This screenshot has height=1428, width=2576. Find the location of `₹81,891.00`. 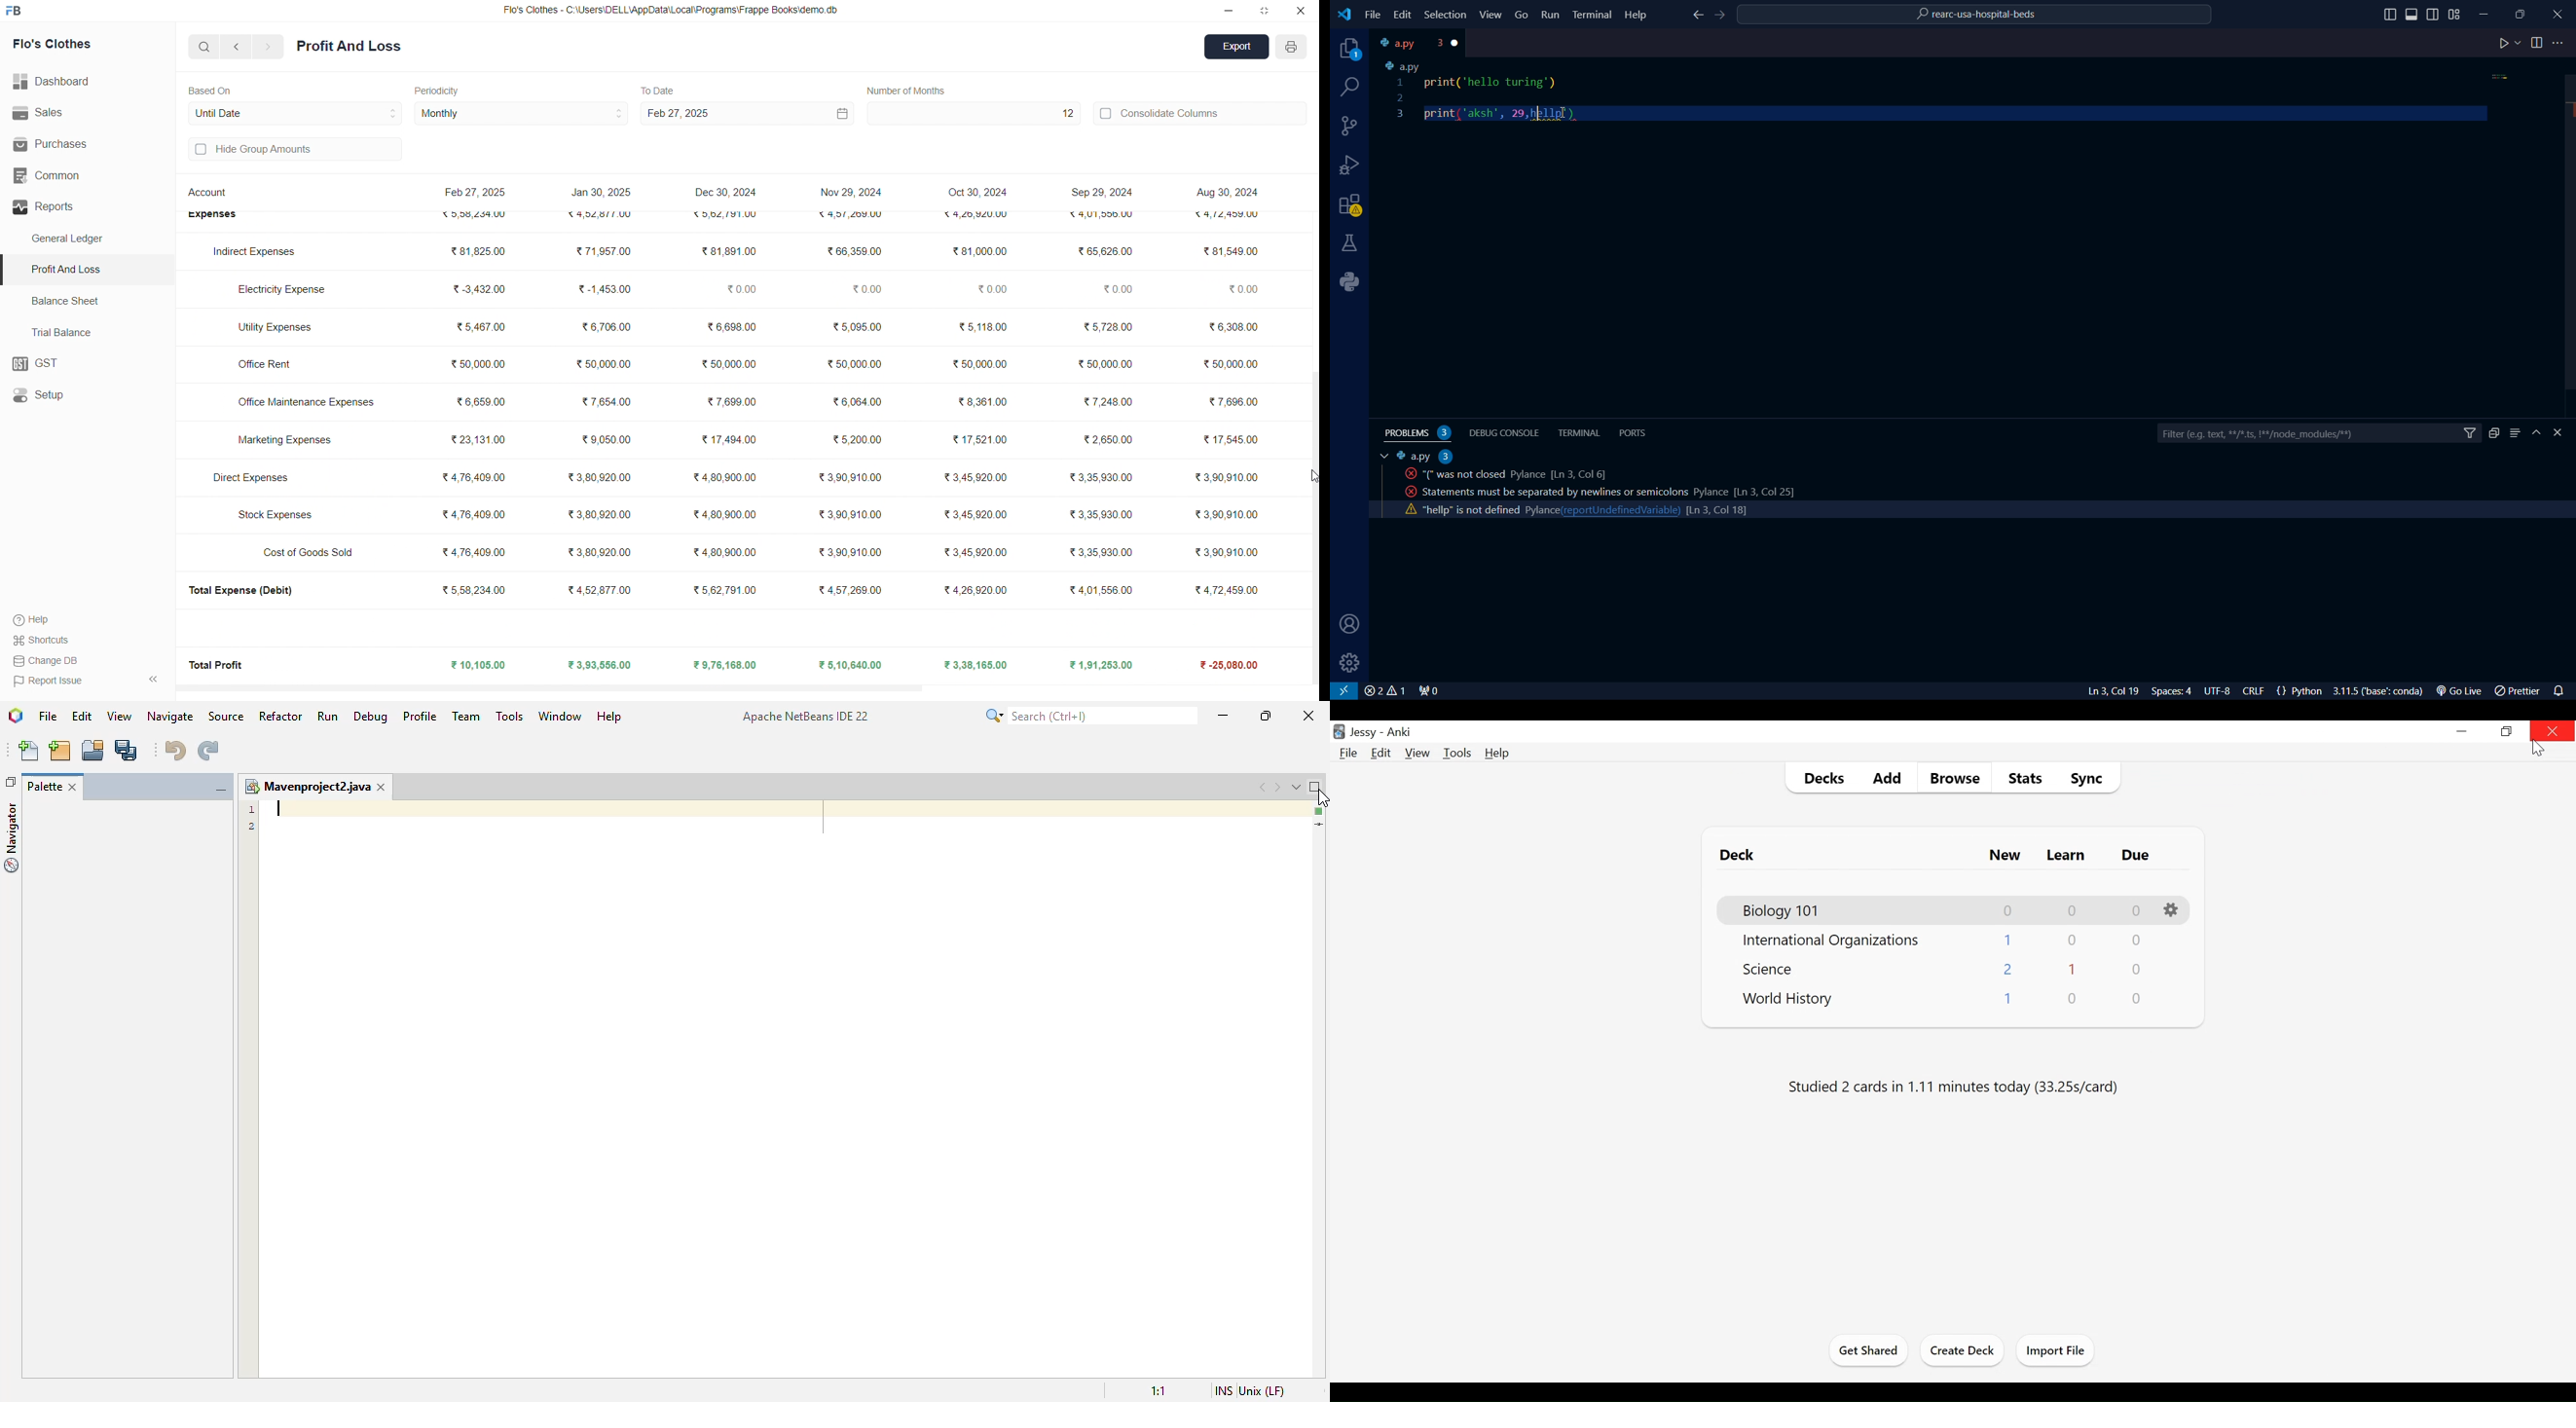

₹81,891.00 is located at coordinates (727, 252).